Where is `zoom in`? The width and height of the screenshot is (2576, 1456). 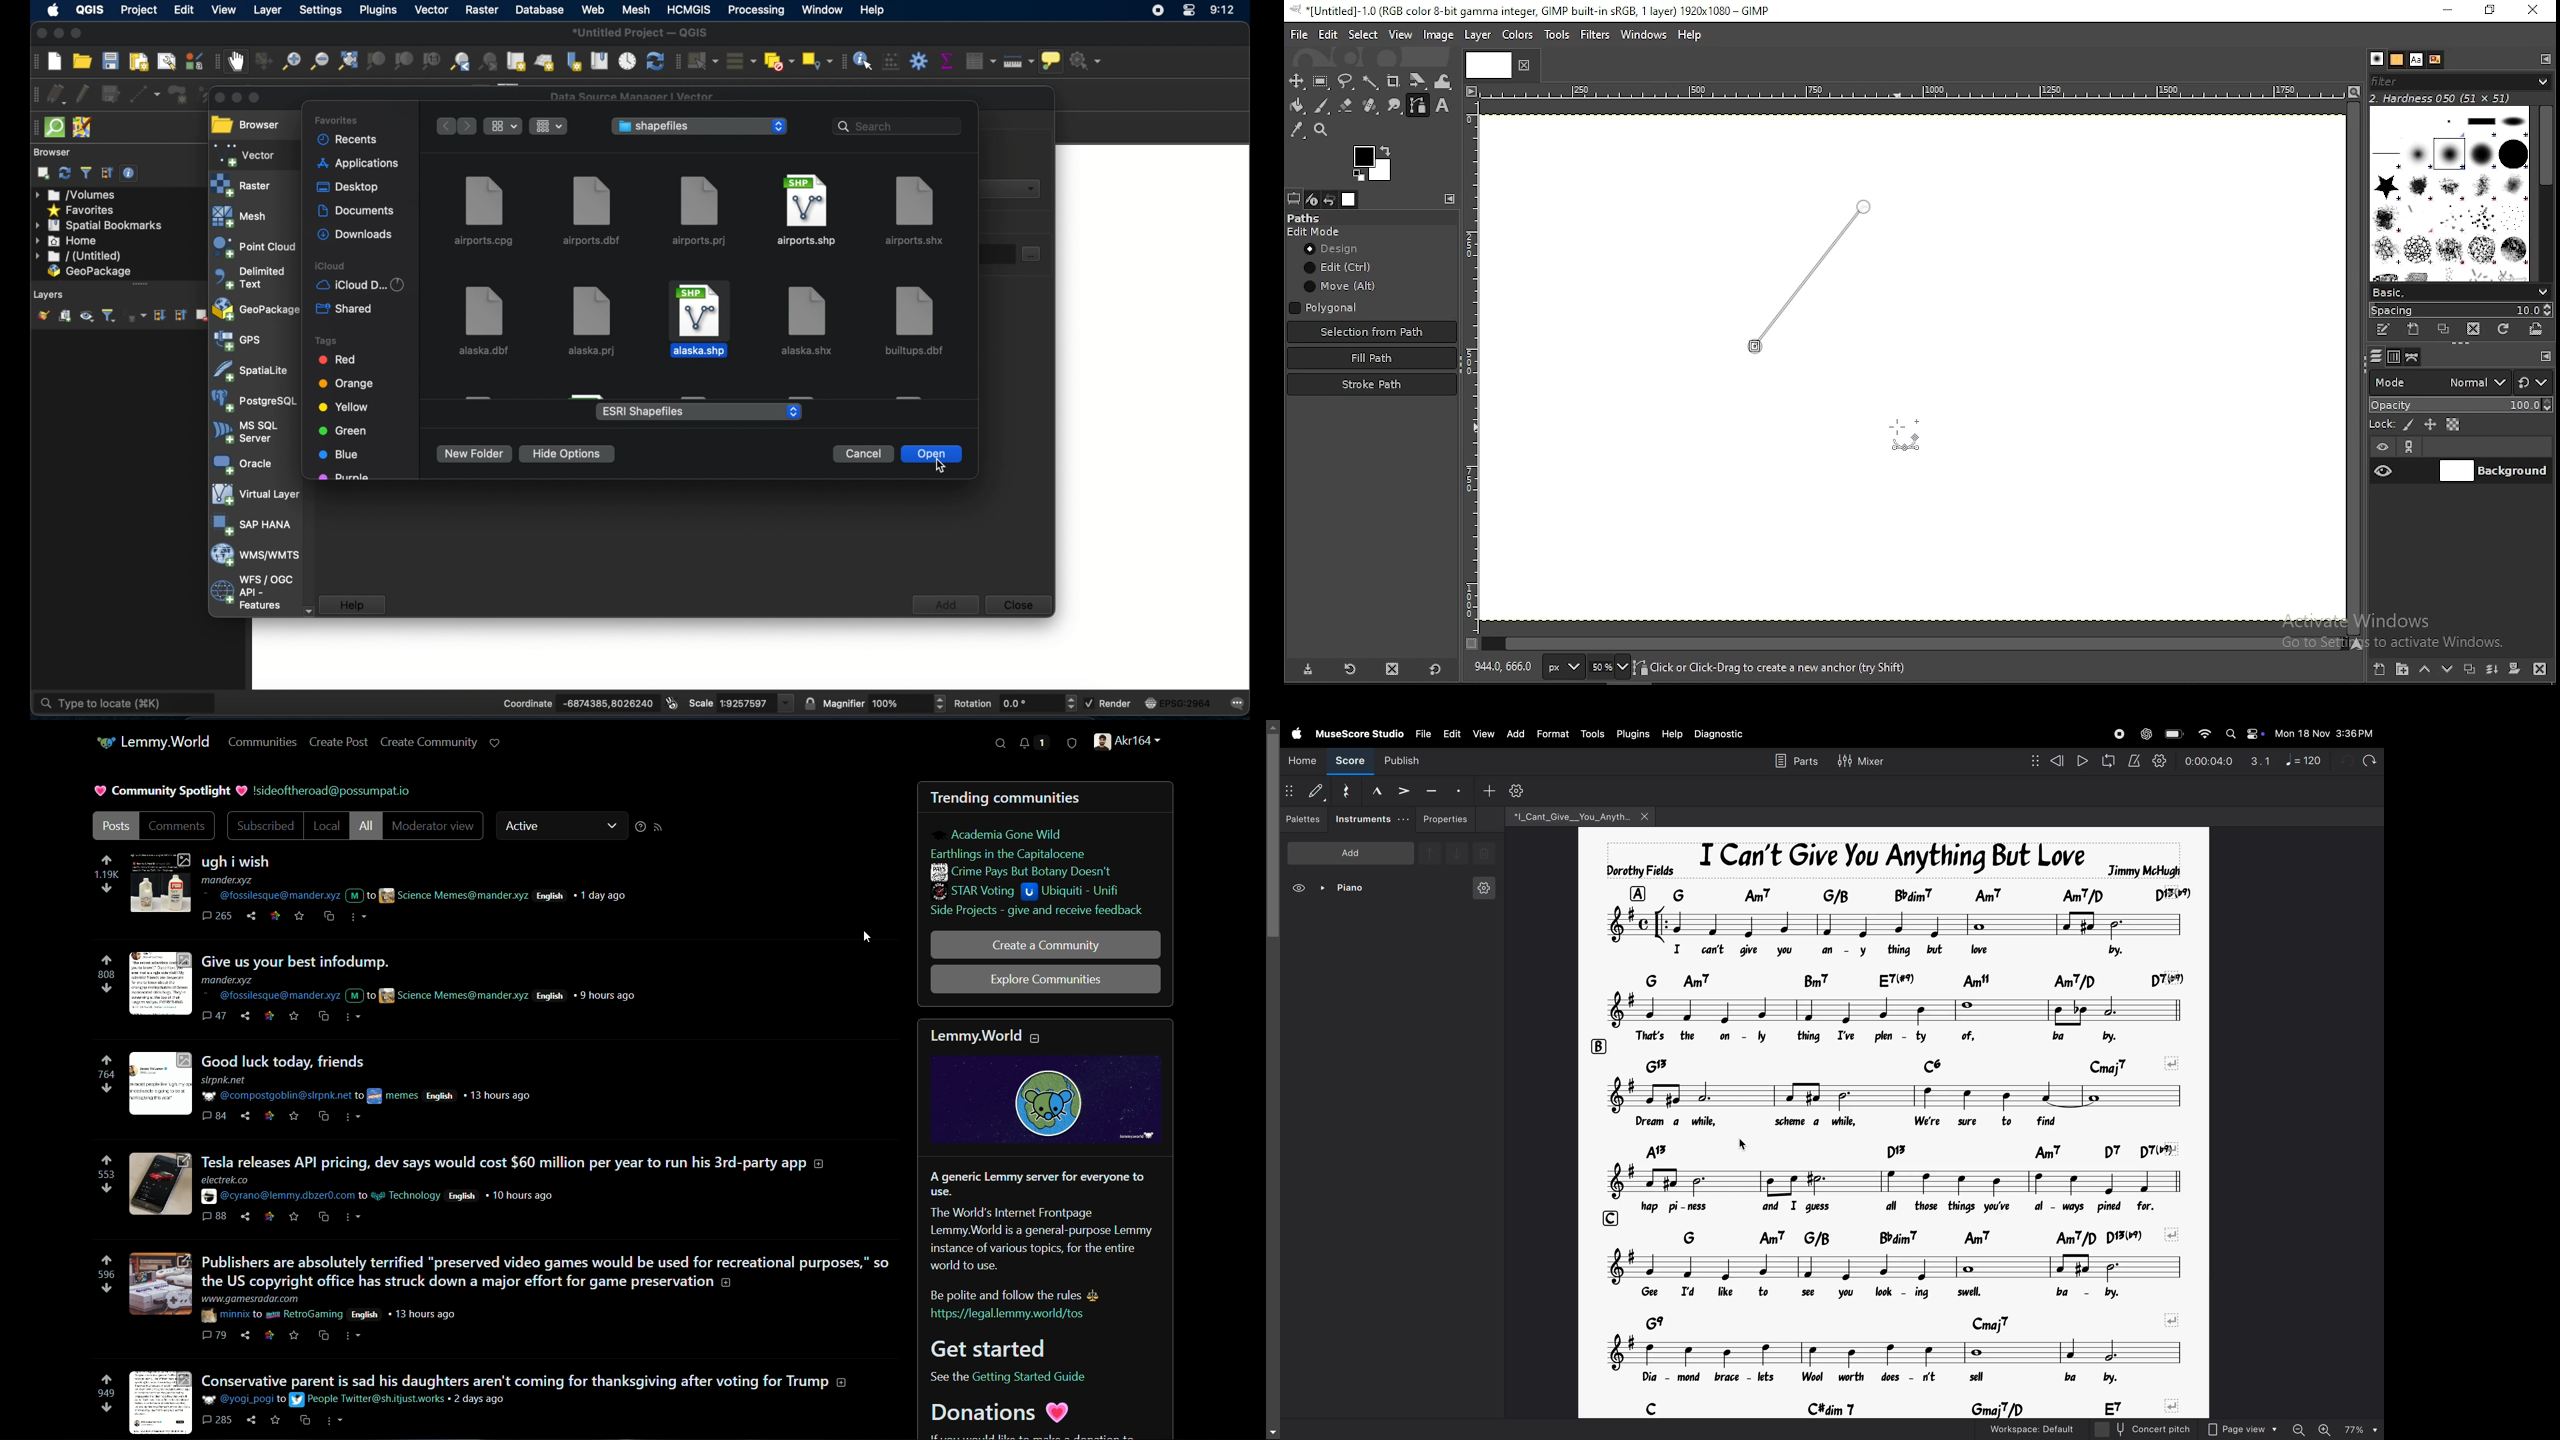
zoom in is located at coordinates (290, 63).